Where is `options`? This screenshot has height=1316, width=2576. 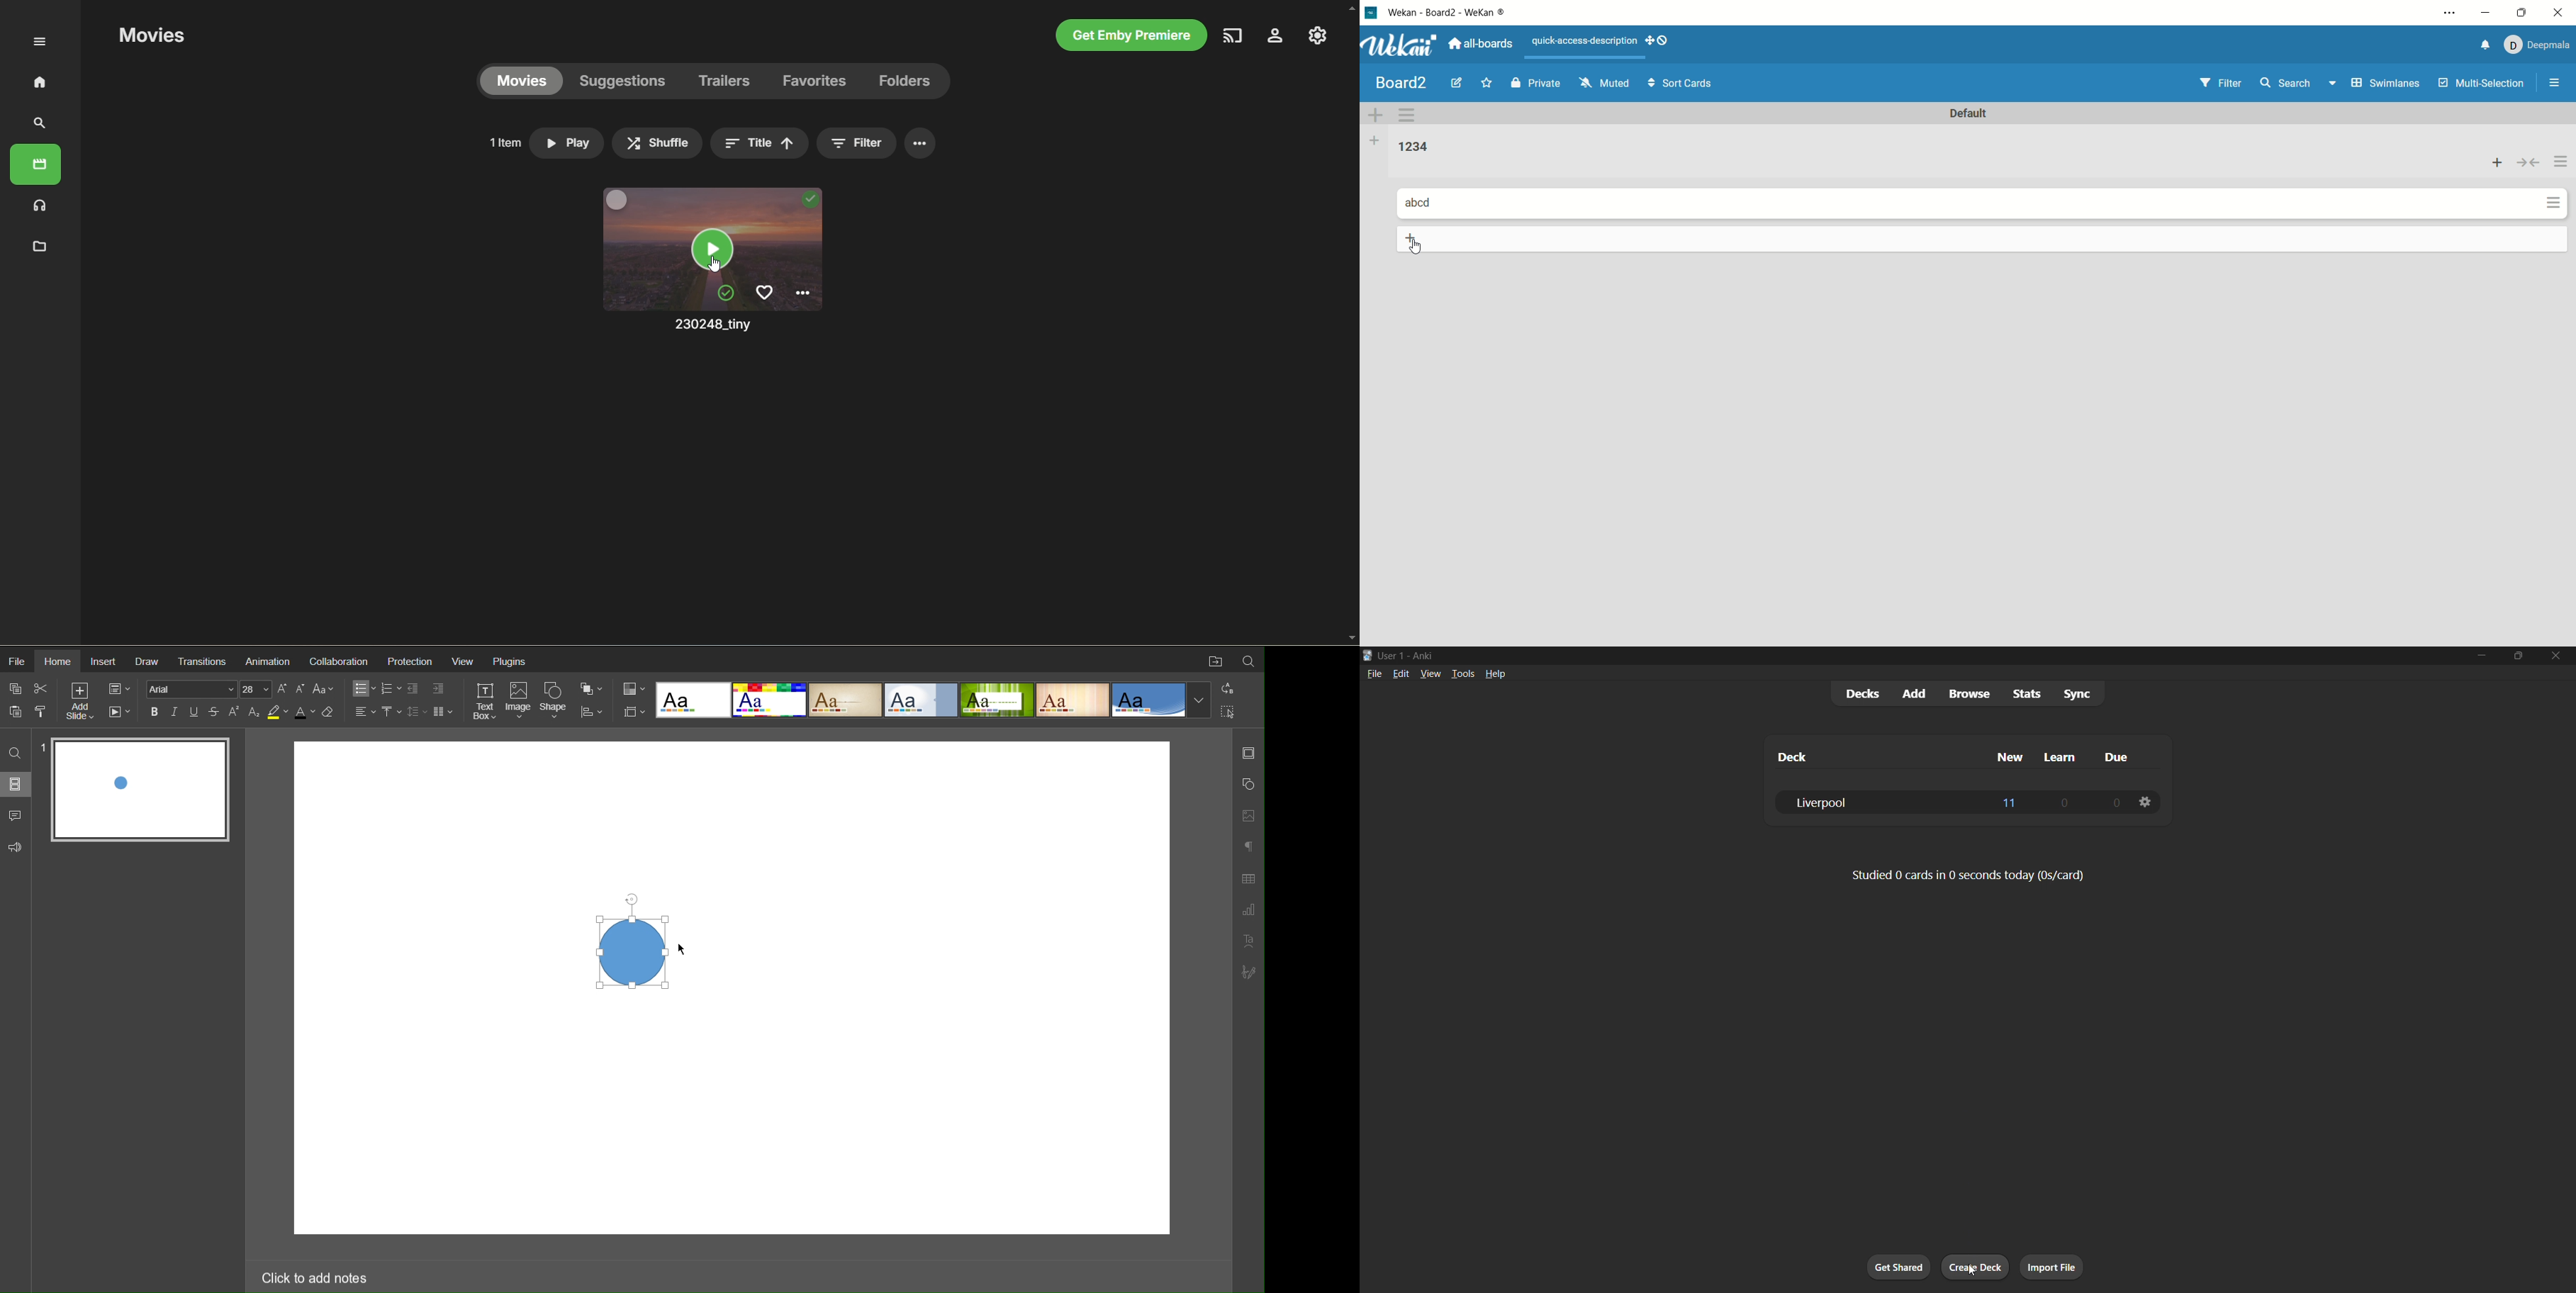 options is located at coordinates (921, 144).